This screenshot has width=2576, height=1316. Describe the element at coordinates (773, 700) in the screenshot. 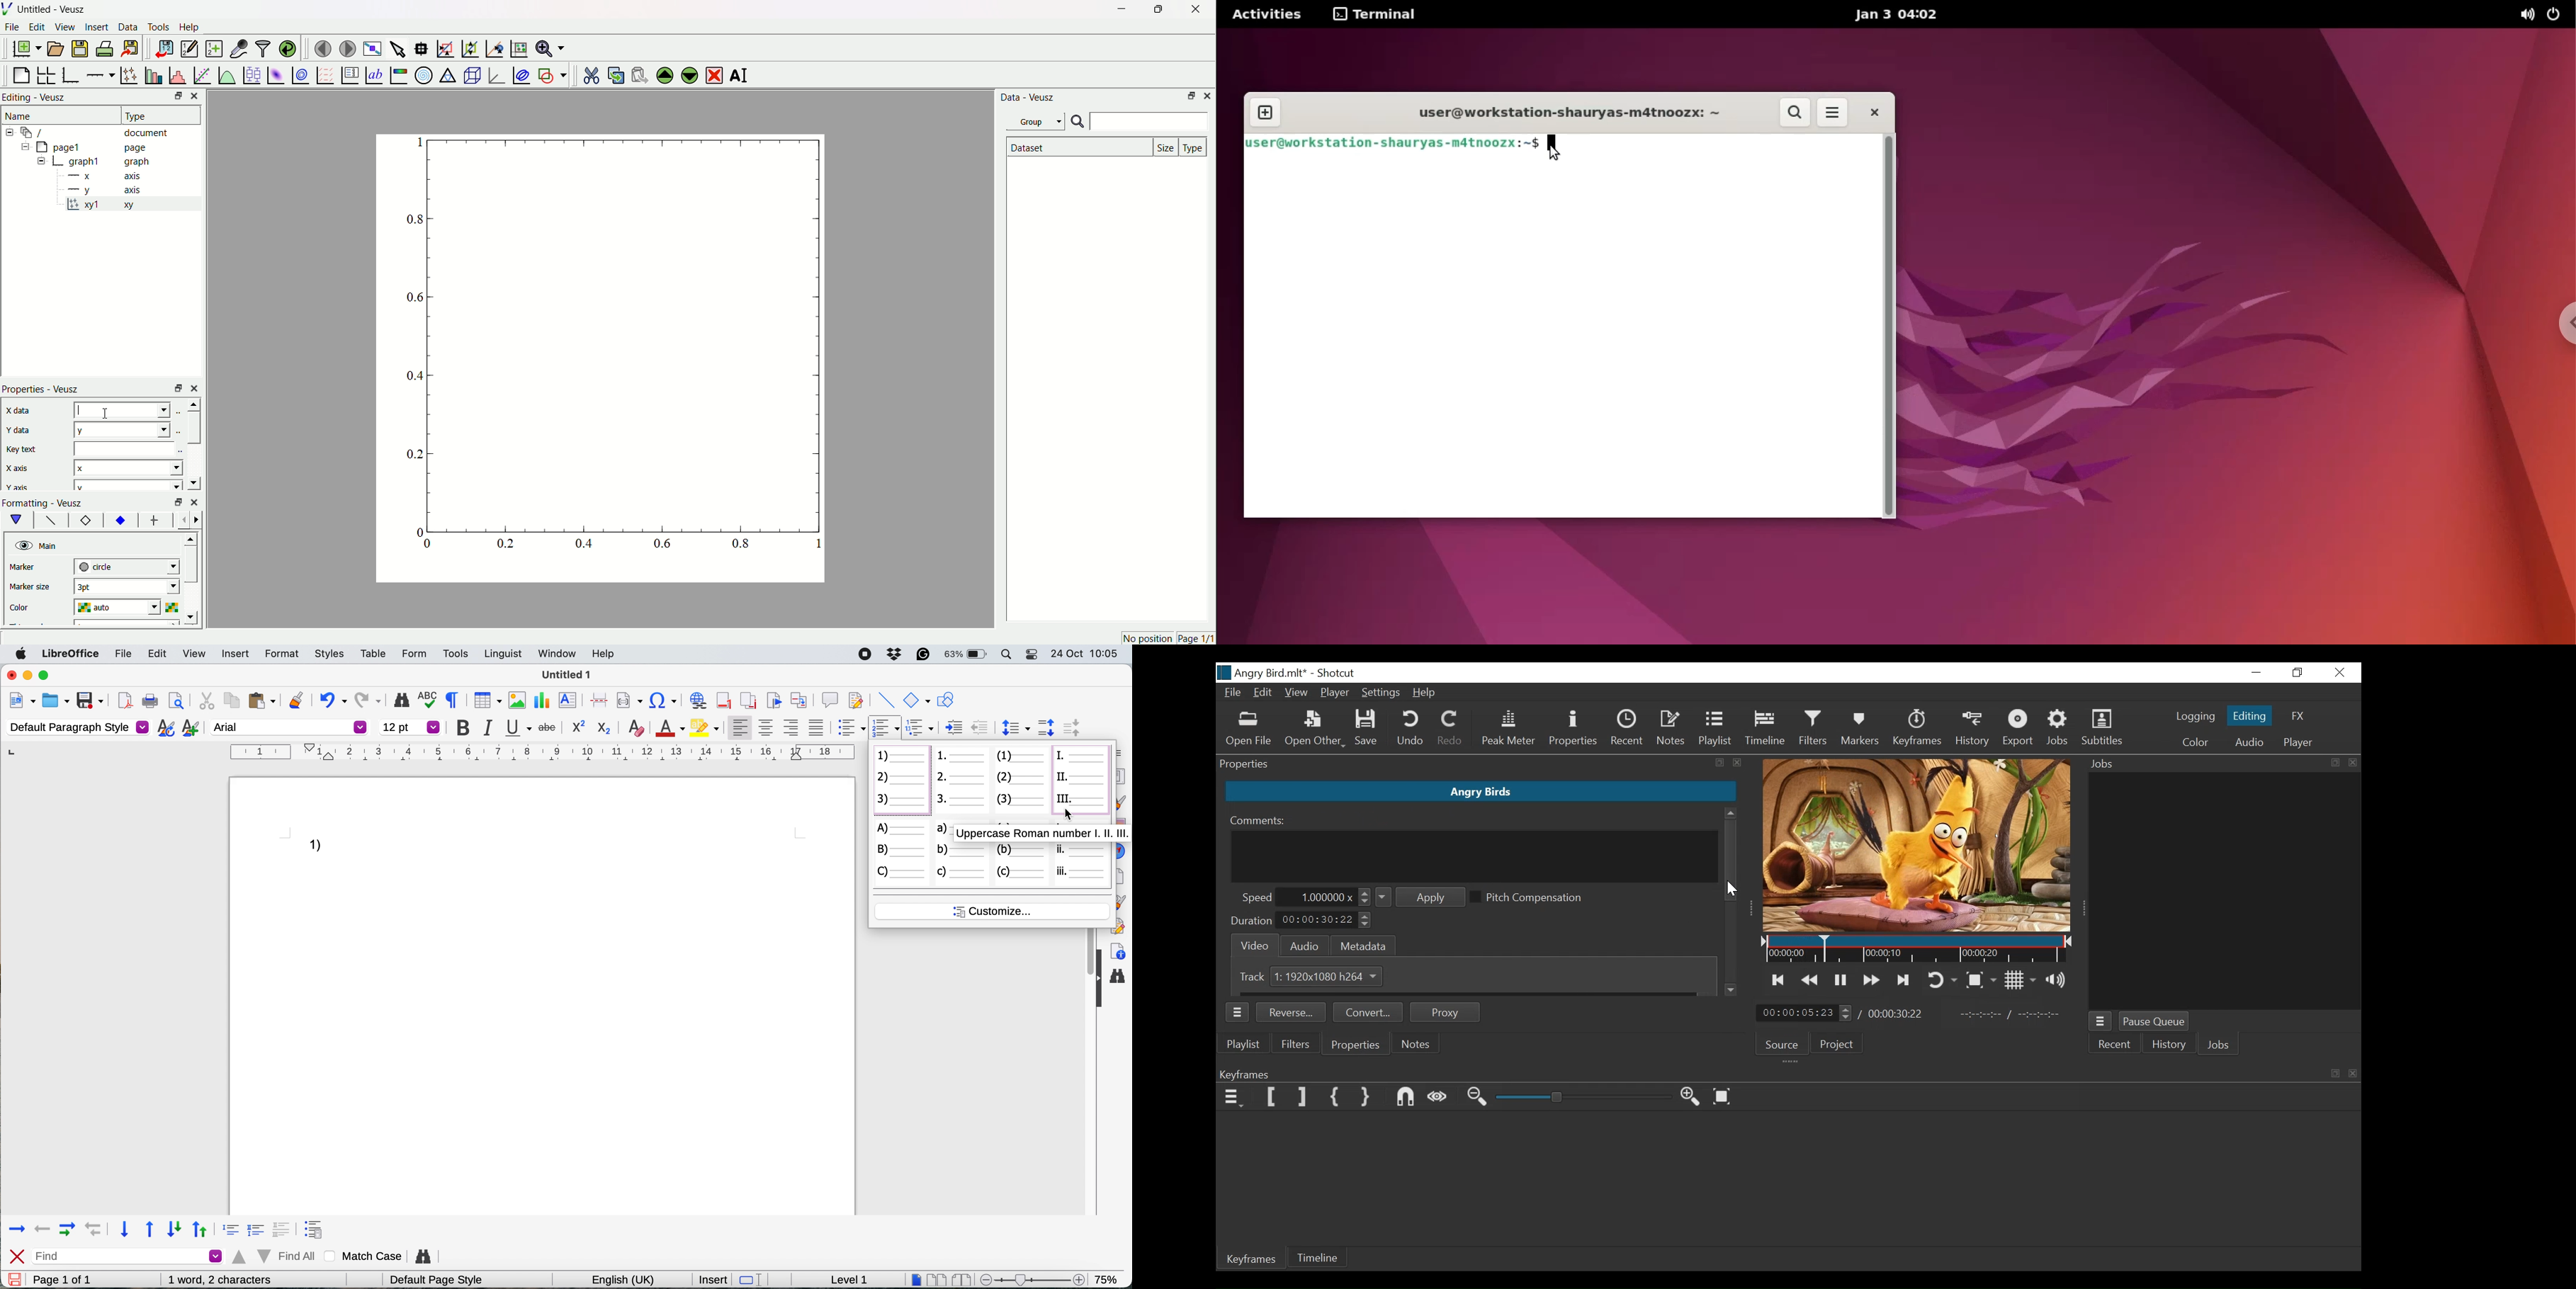

I see `insert bookmark` at that location.